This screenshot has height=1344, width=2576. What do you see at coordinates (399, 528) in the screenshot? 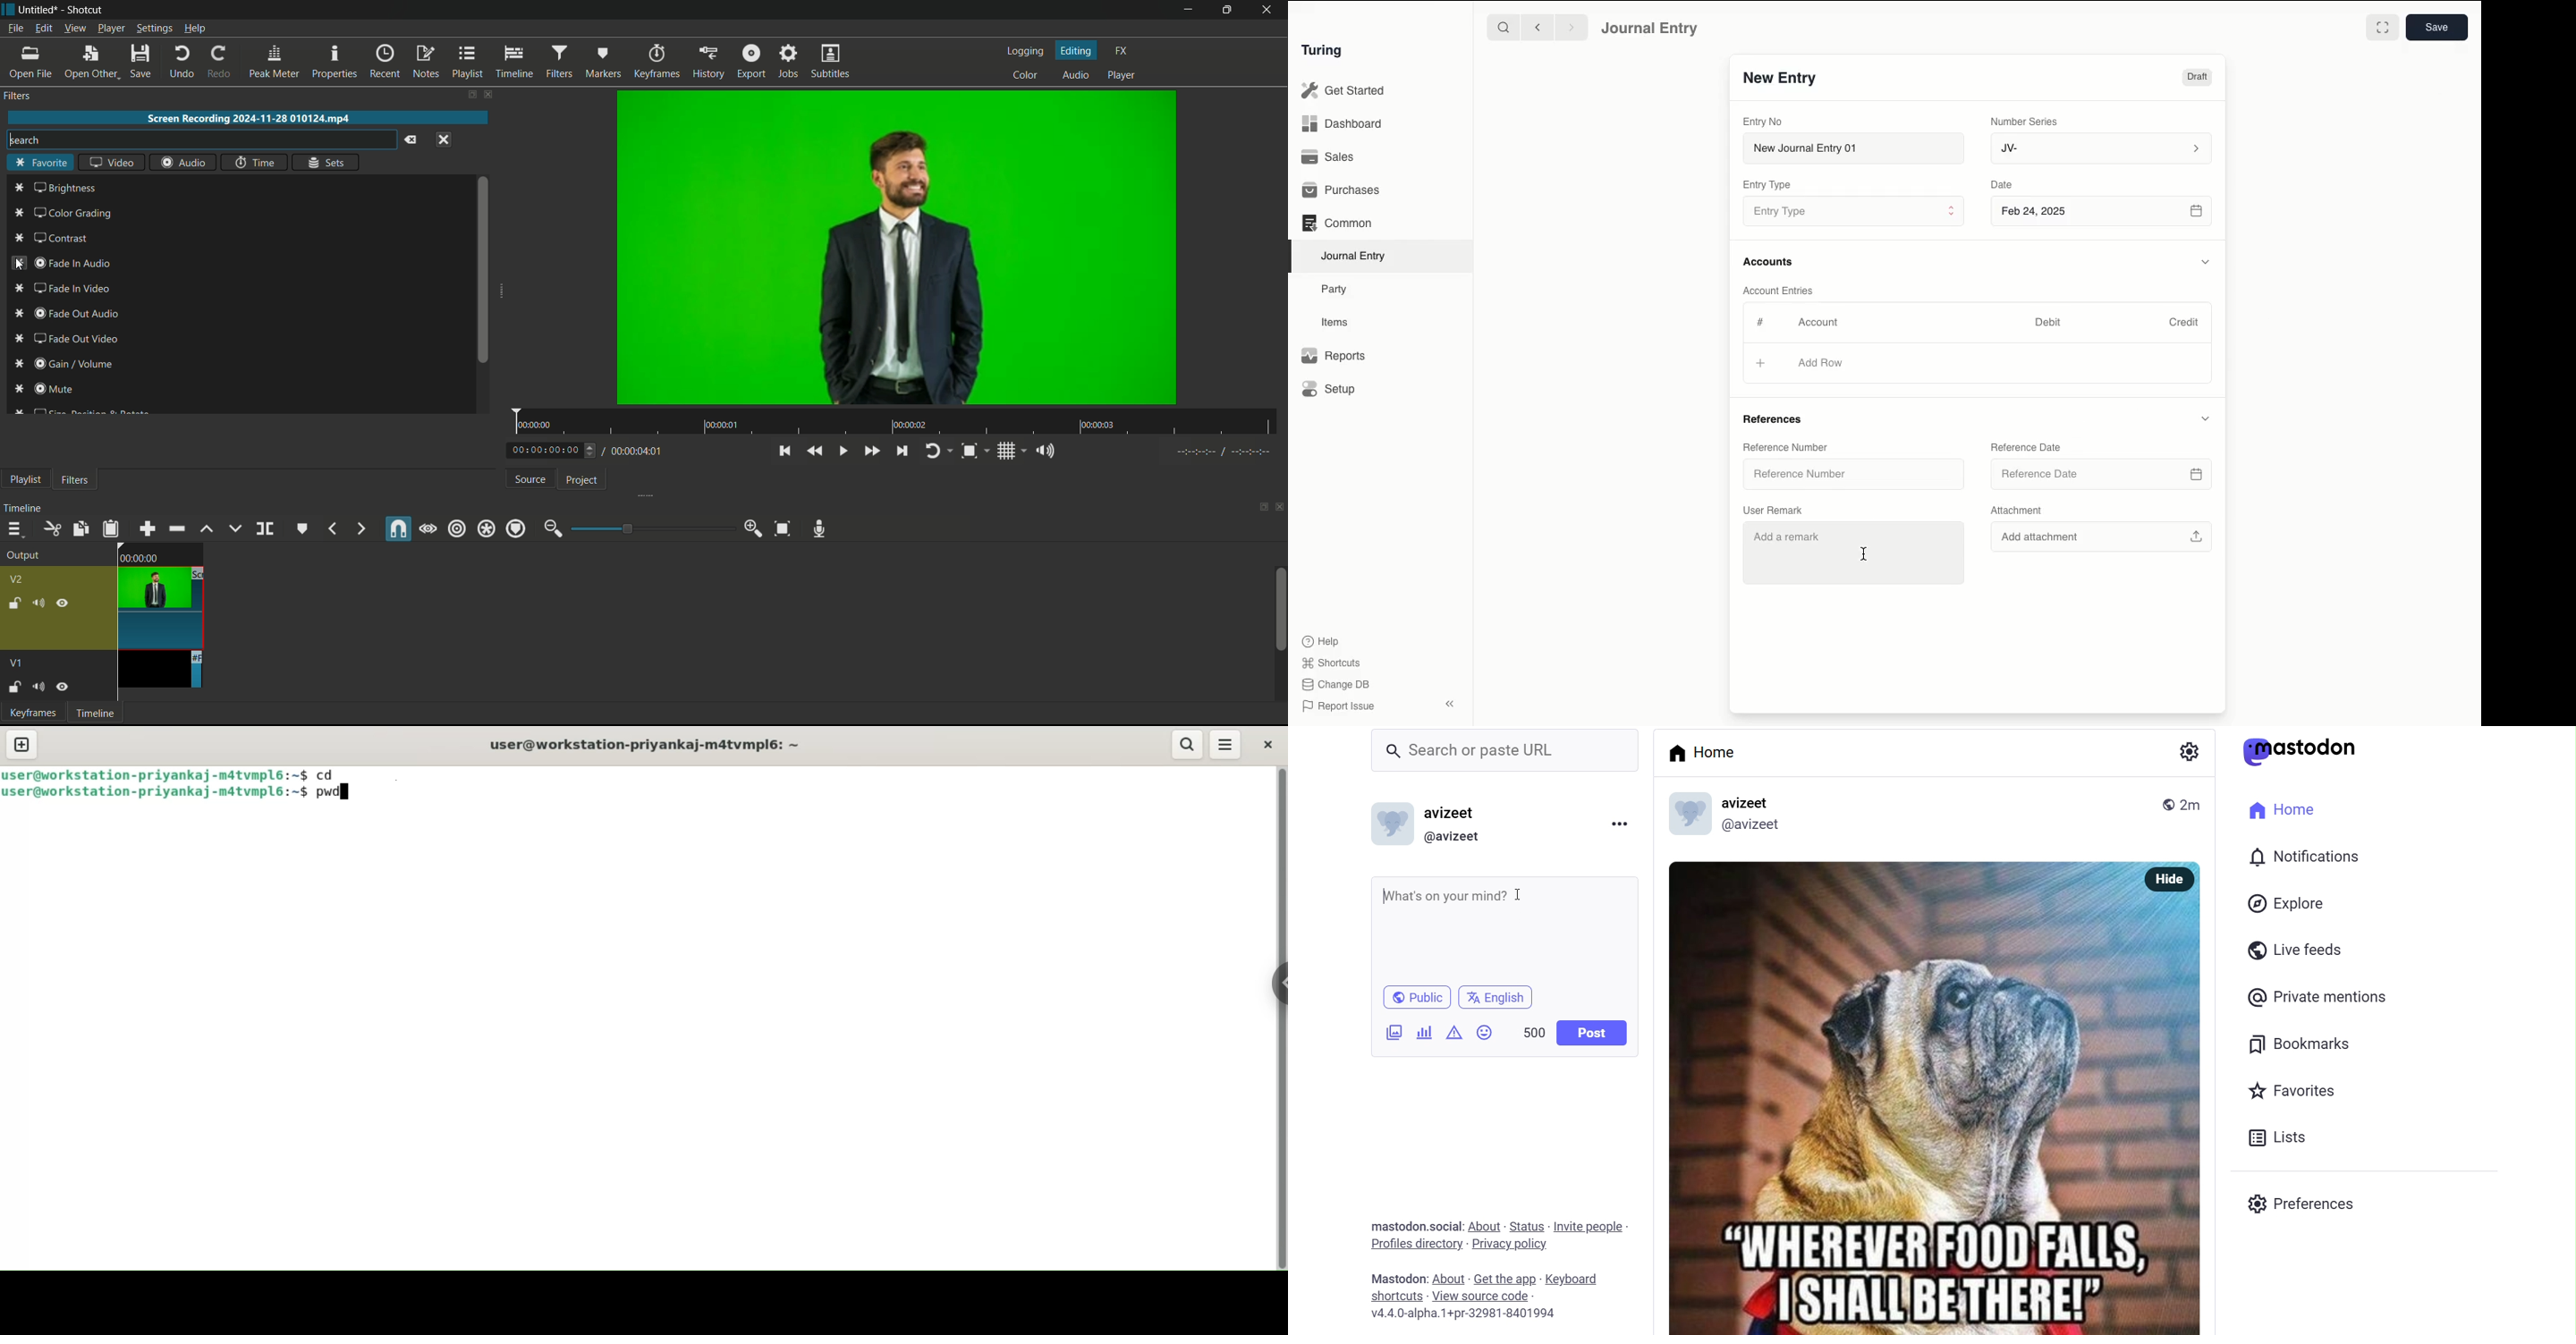
I see `snap` at bounding box center [399, 528].